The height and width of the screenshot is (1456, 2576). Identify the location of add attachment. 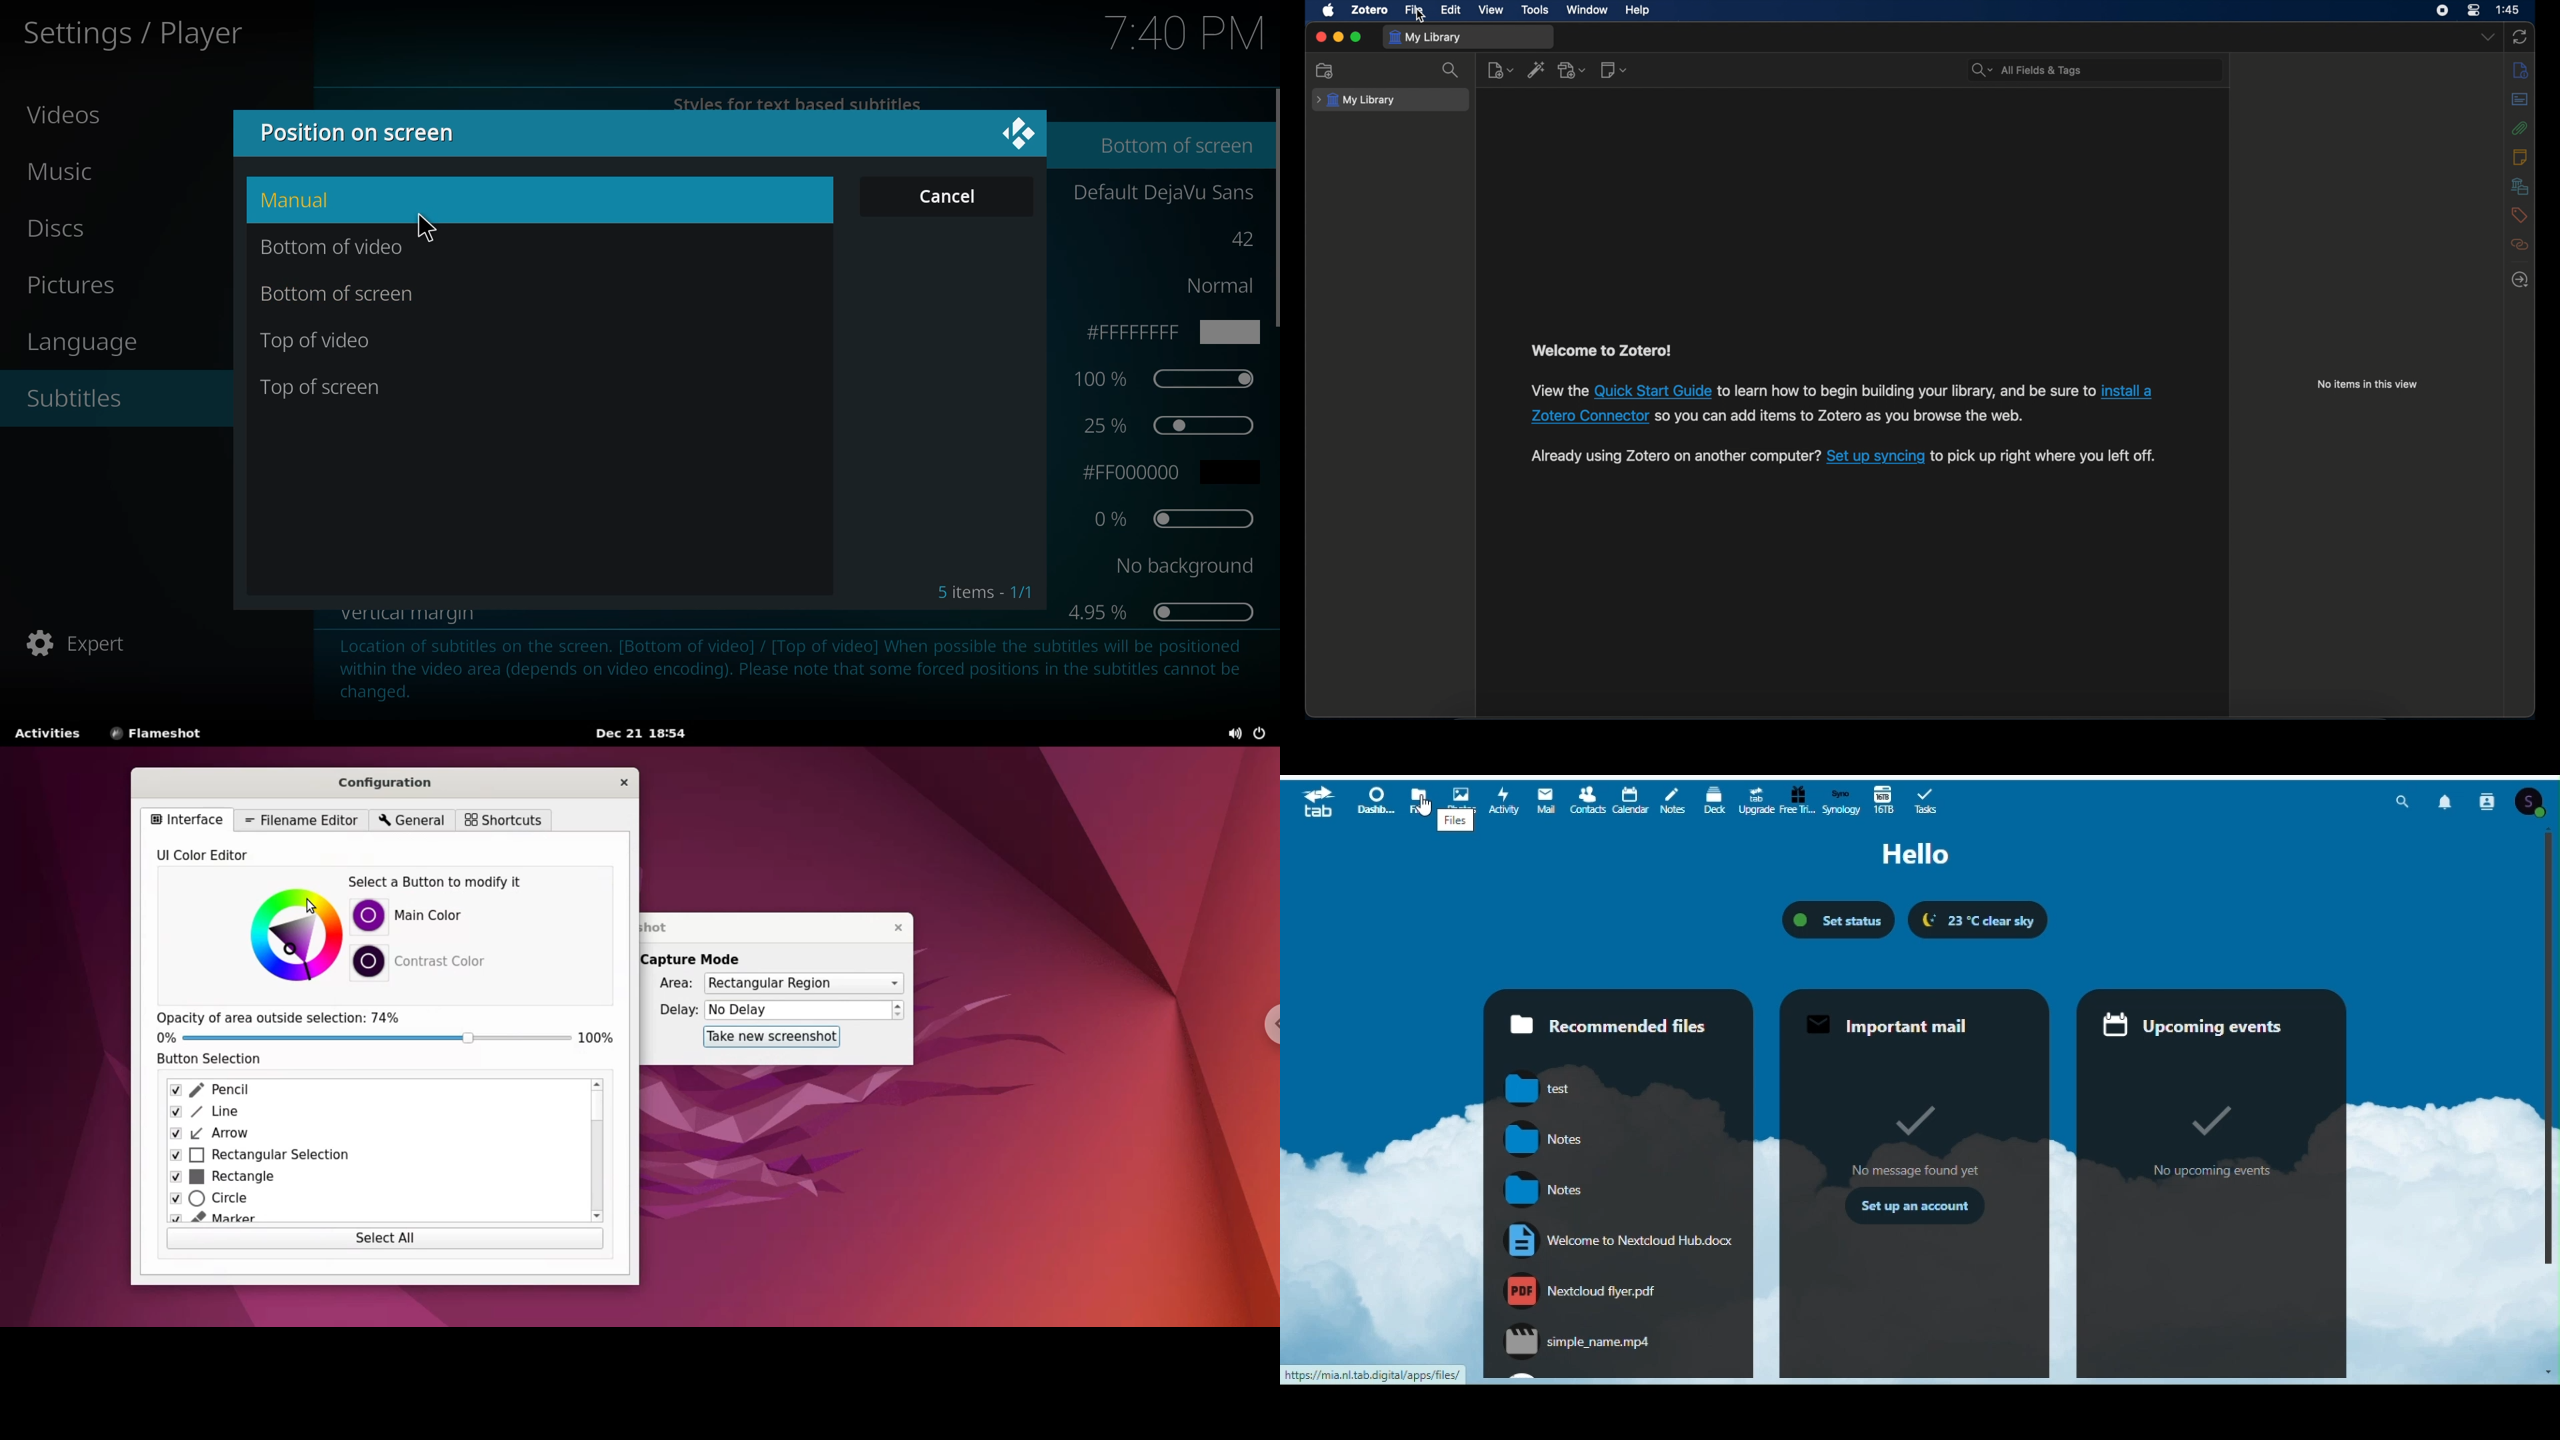
(1572, 69).